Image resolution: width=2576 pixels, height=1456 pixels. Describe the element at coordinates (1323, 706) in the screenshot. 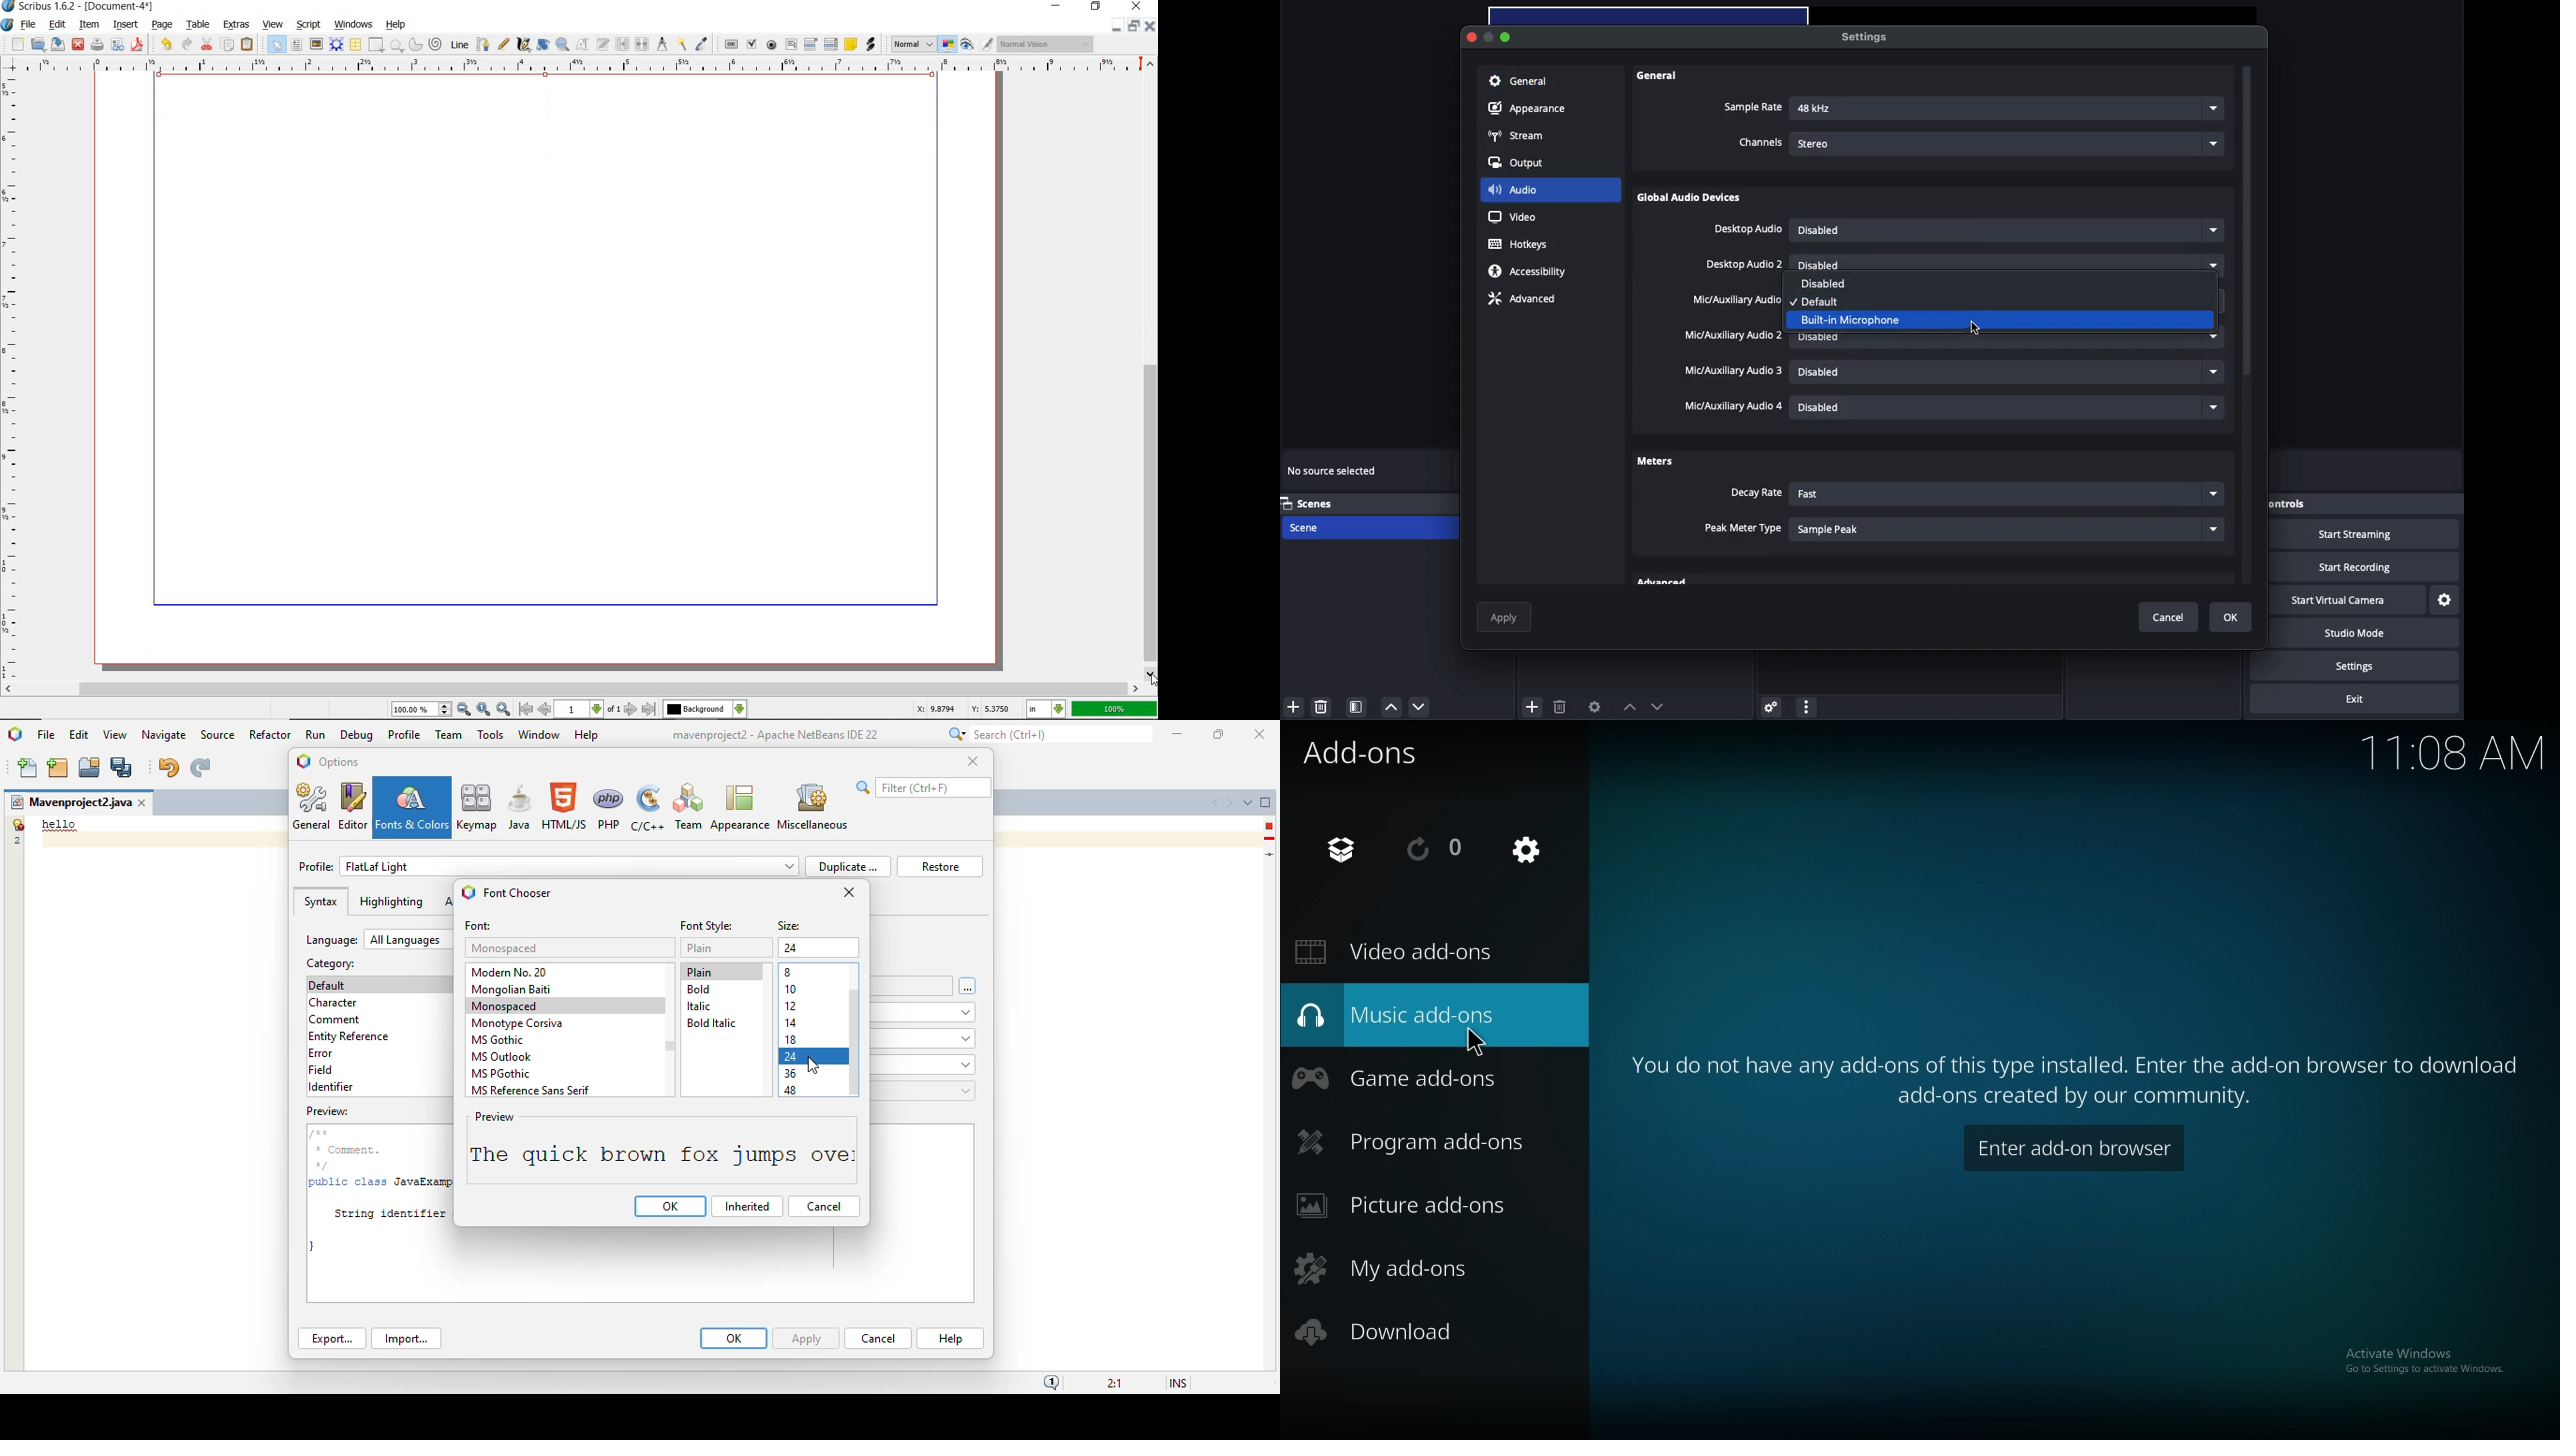

I see `Delete` at that location.